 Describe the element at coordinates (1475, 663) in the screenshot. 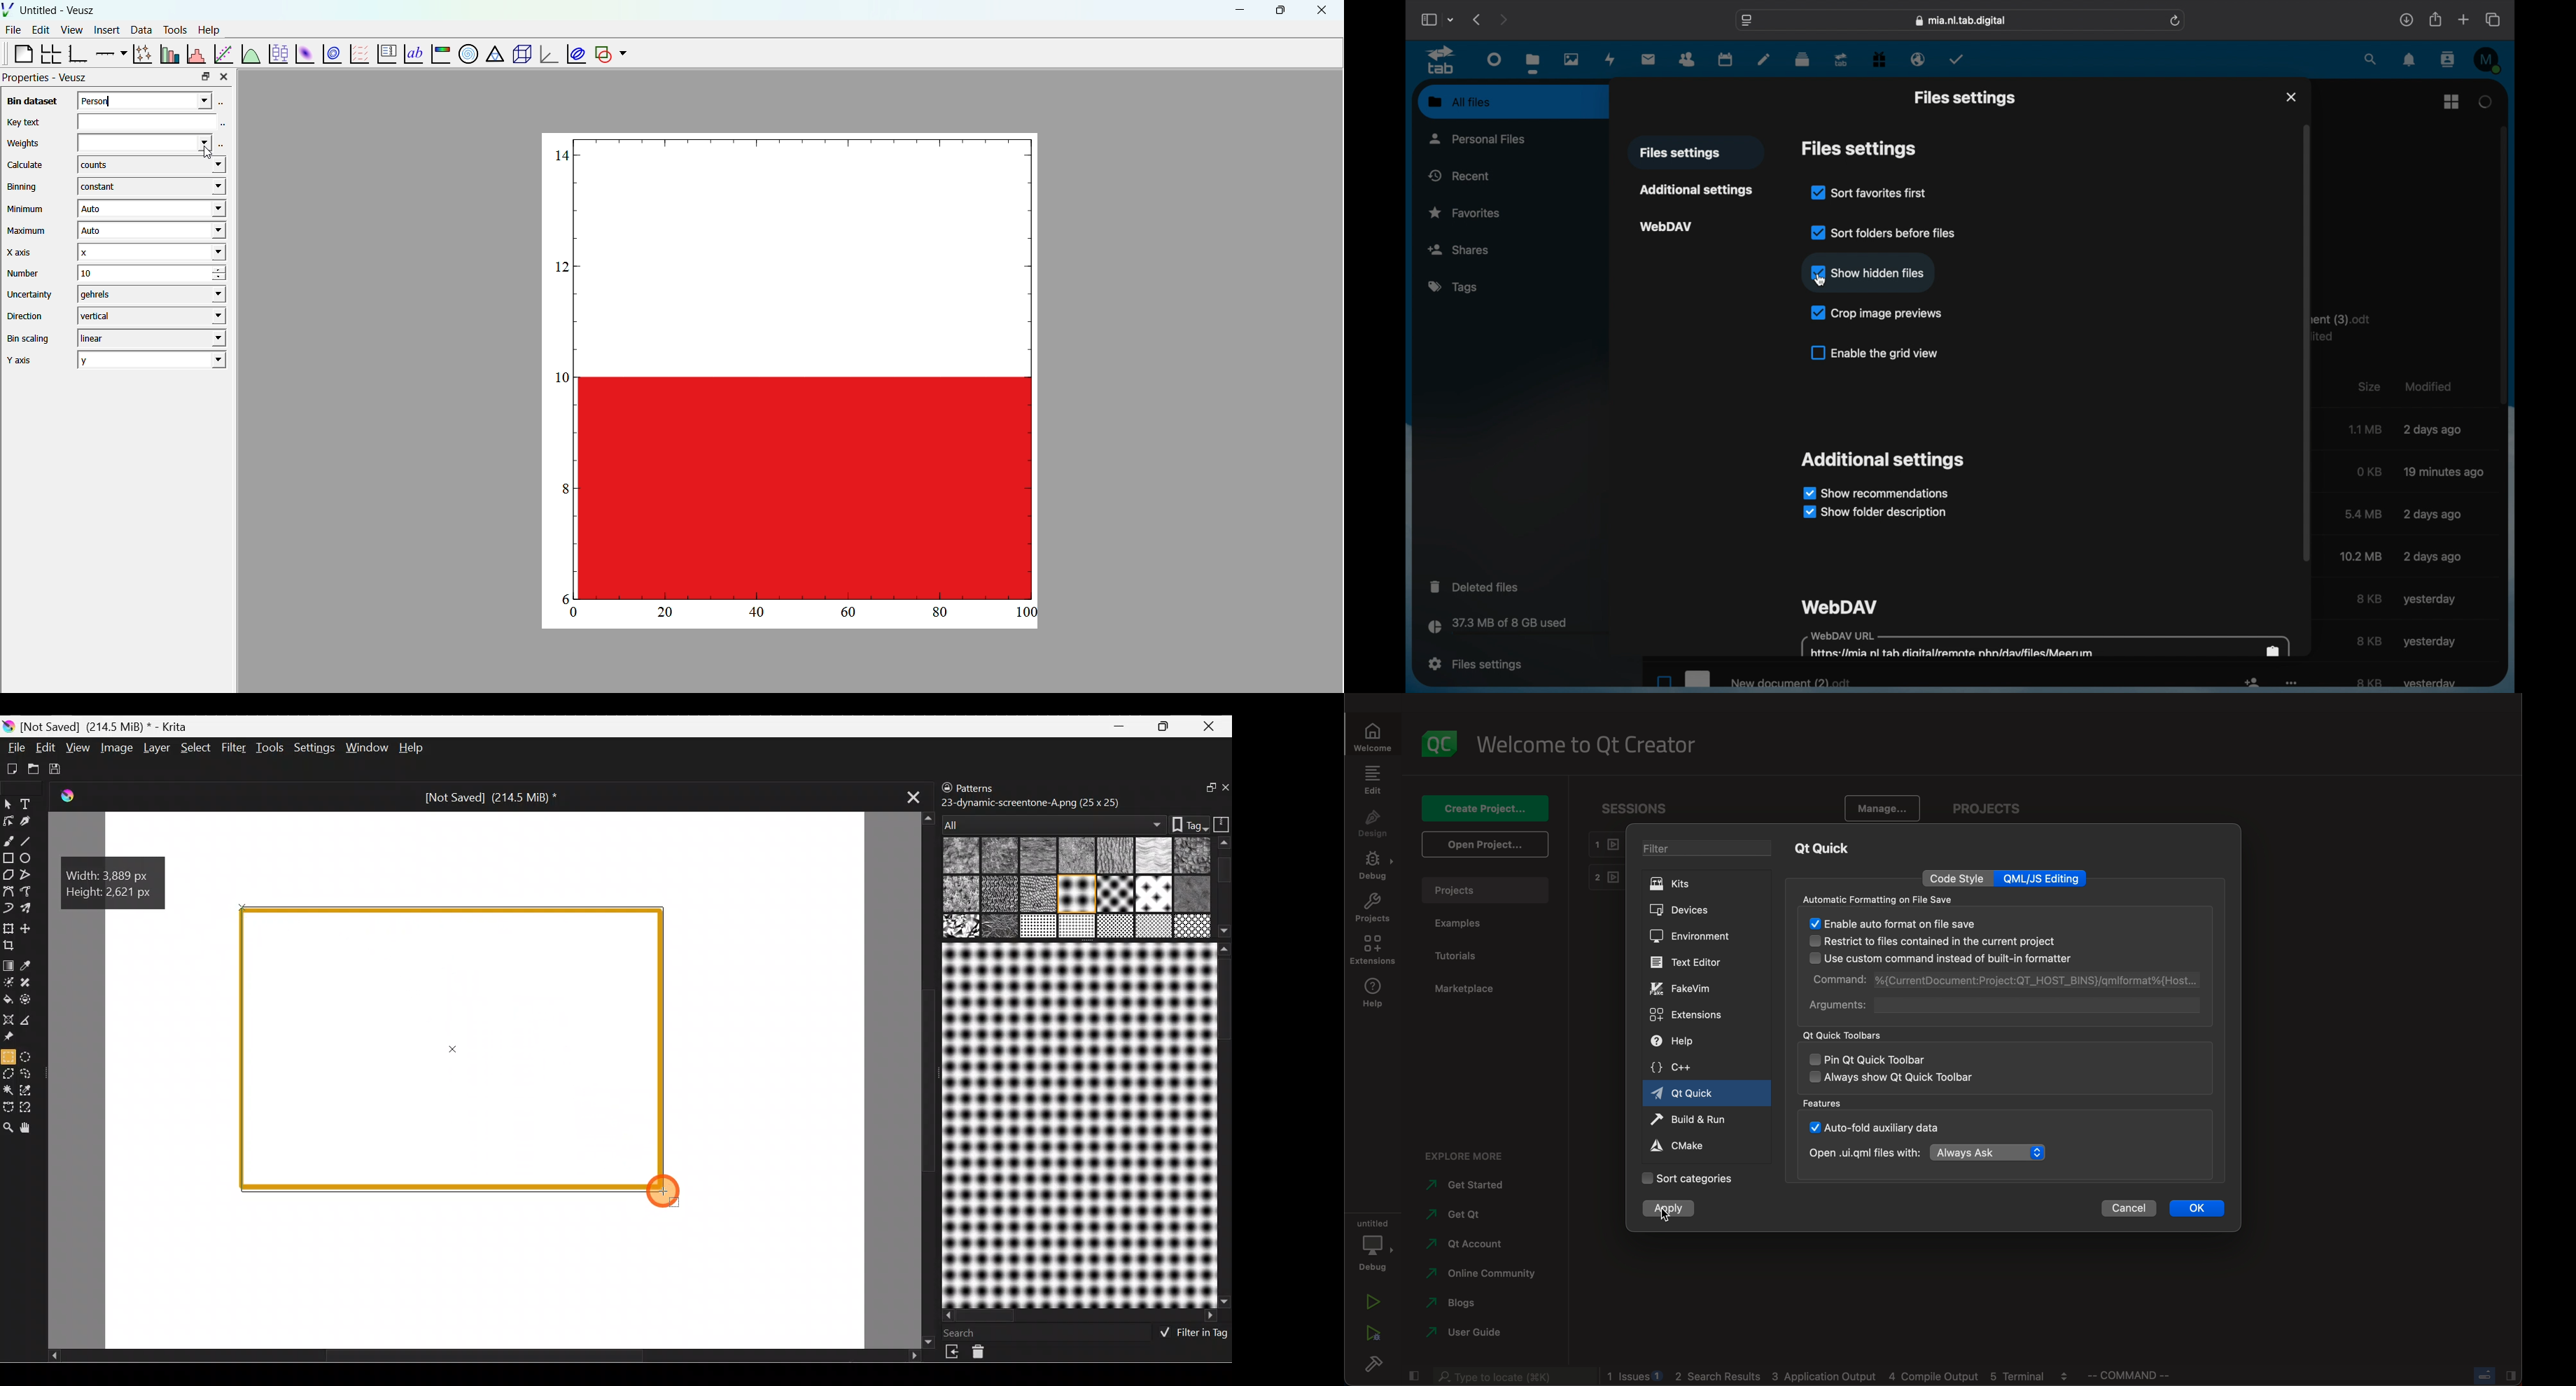

I see `file settings` at that location.